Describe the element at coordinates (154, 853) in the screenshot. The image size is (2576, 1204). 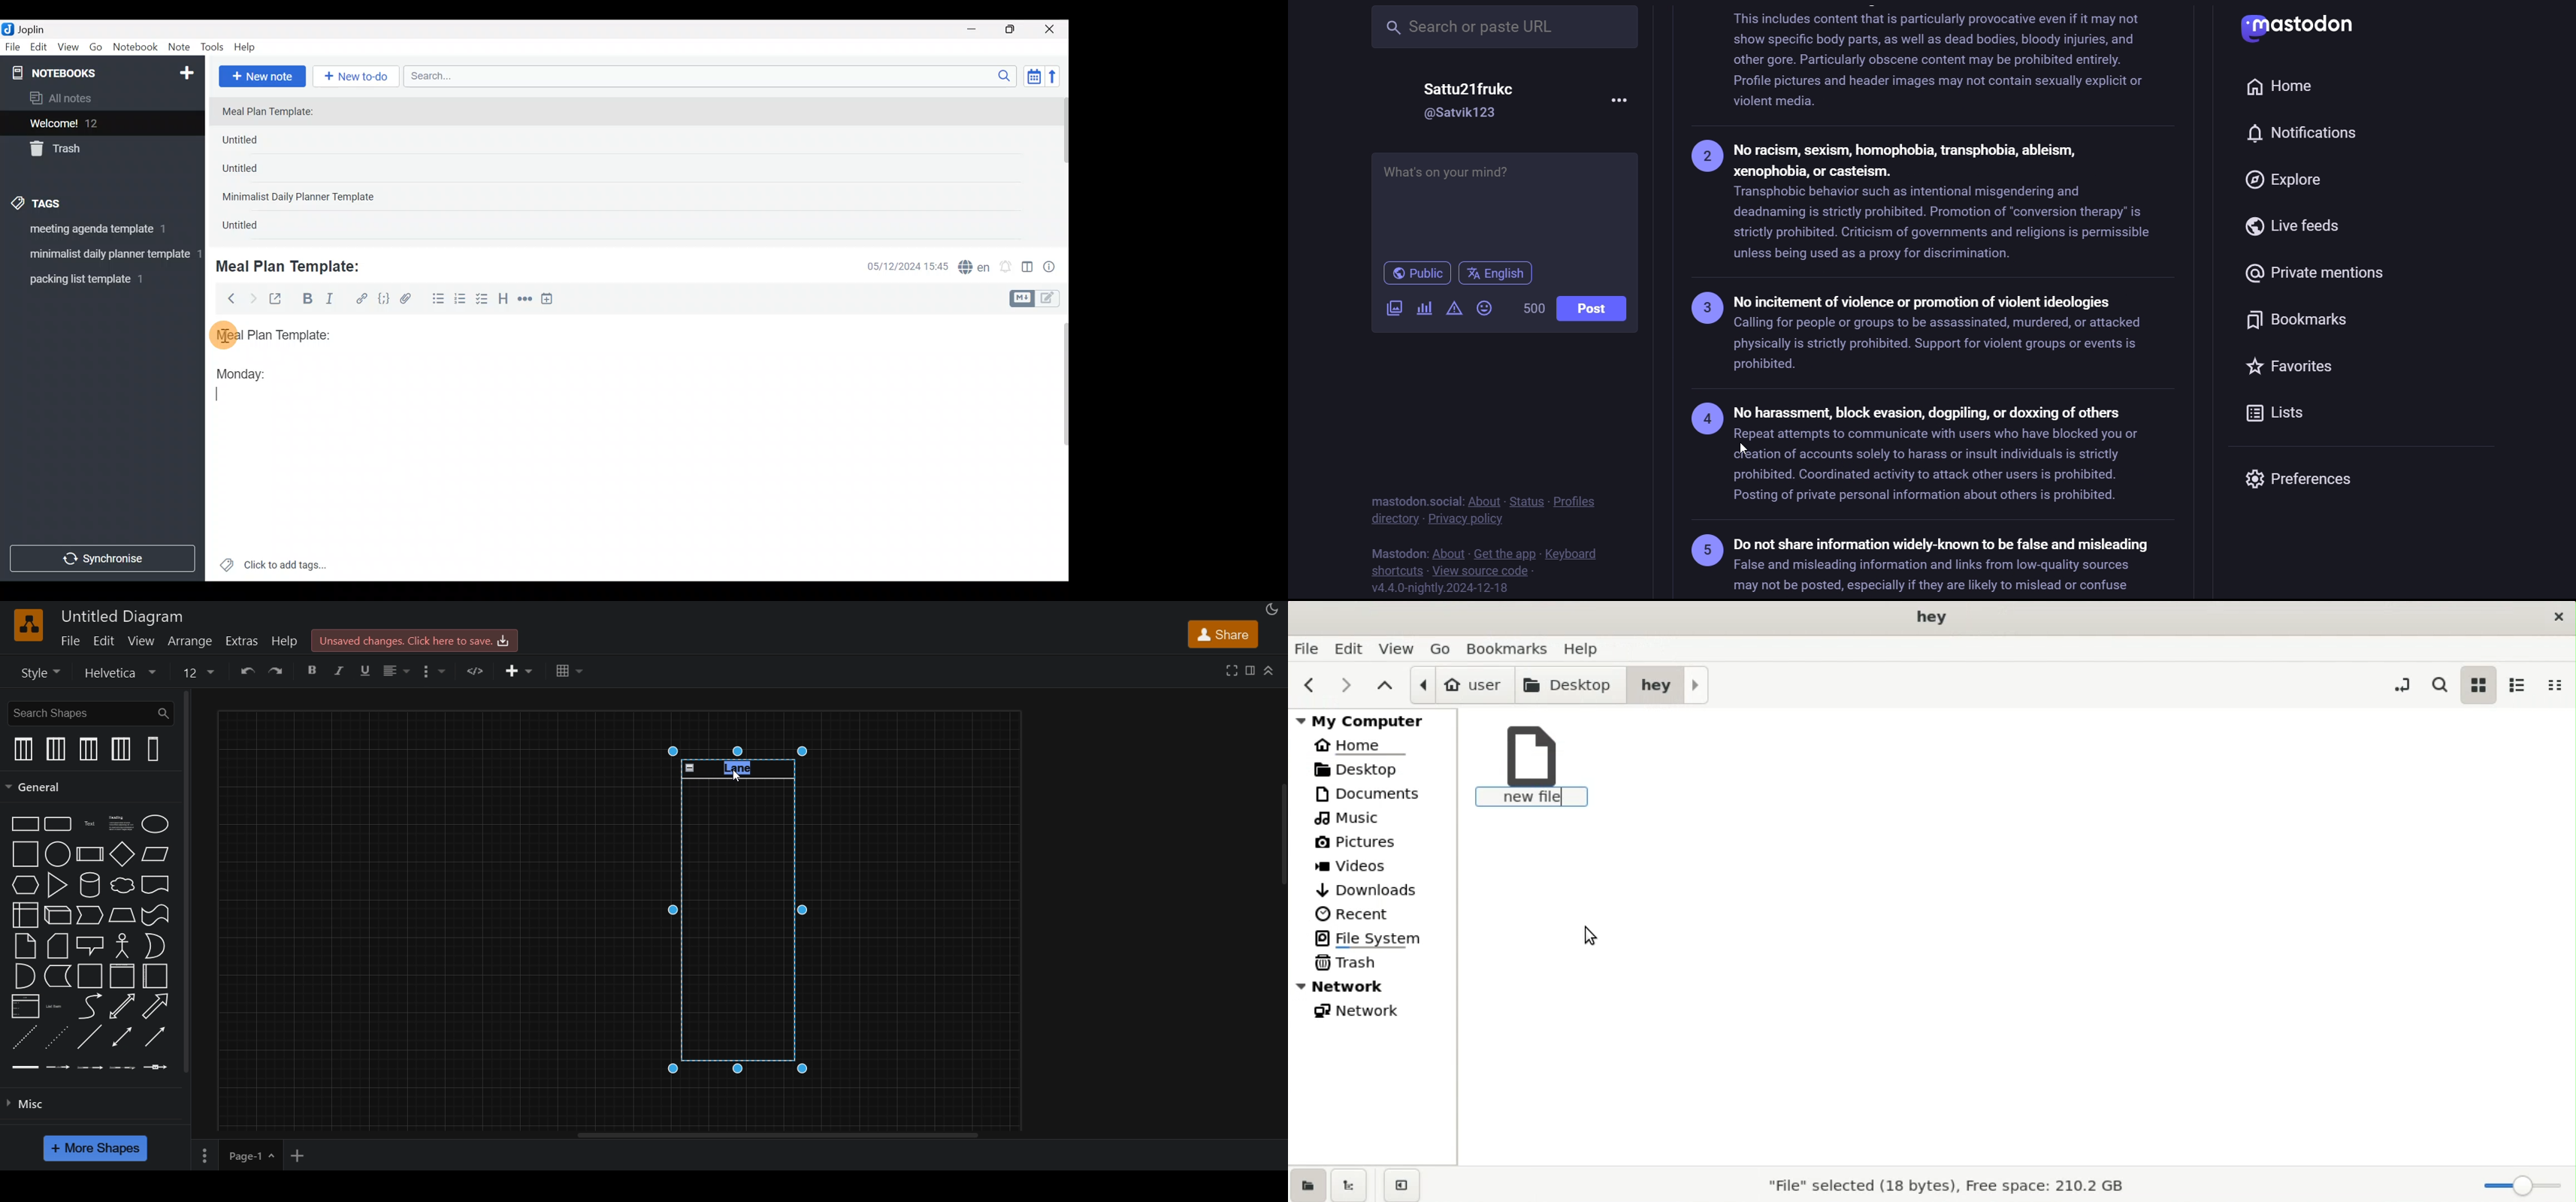
I see `parallelogram` at that location.